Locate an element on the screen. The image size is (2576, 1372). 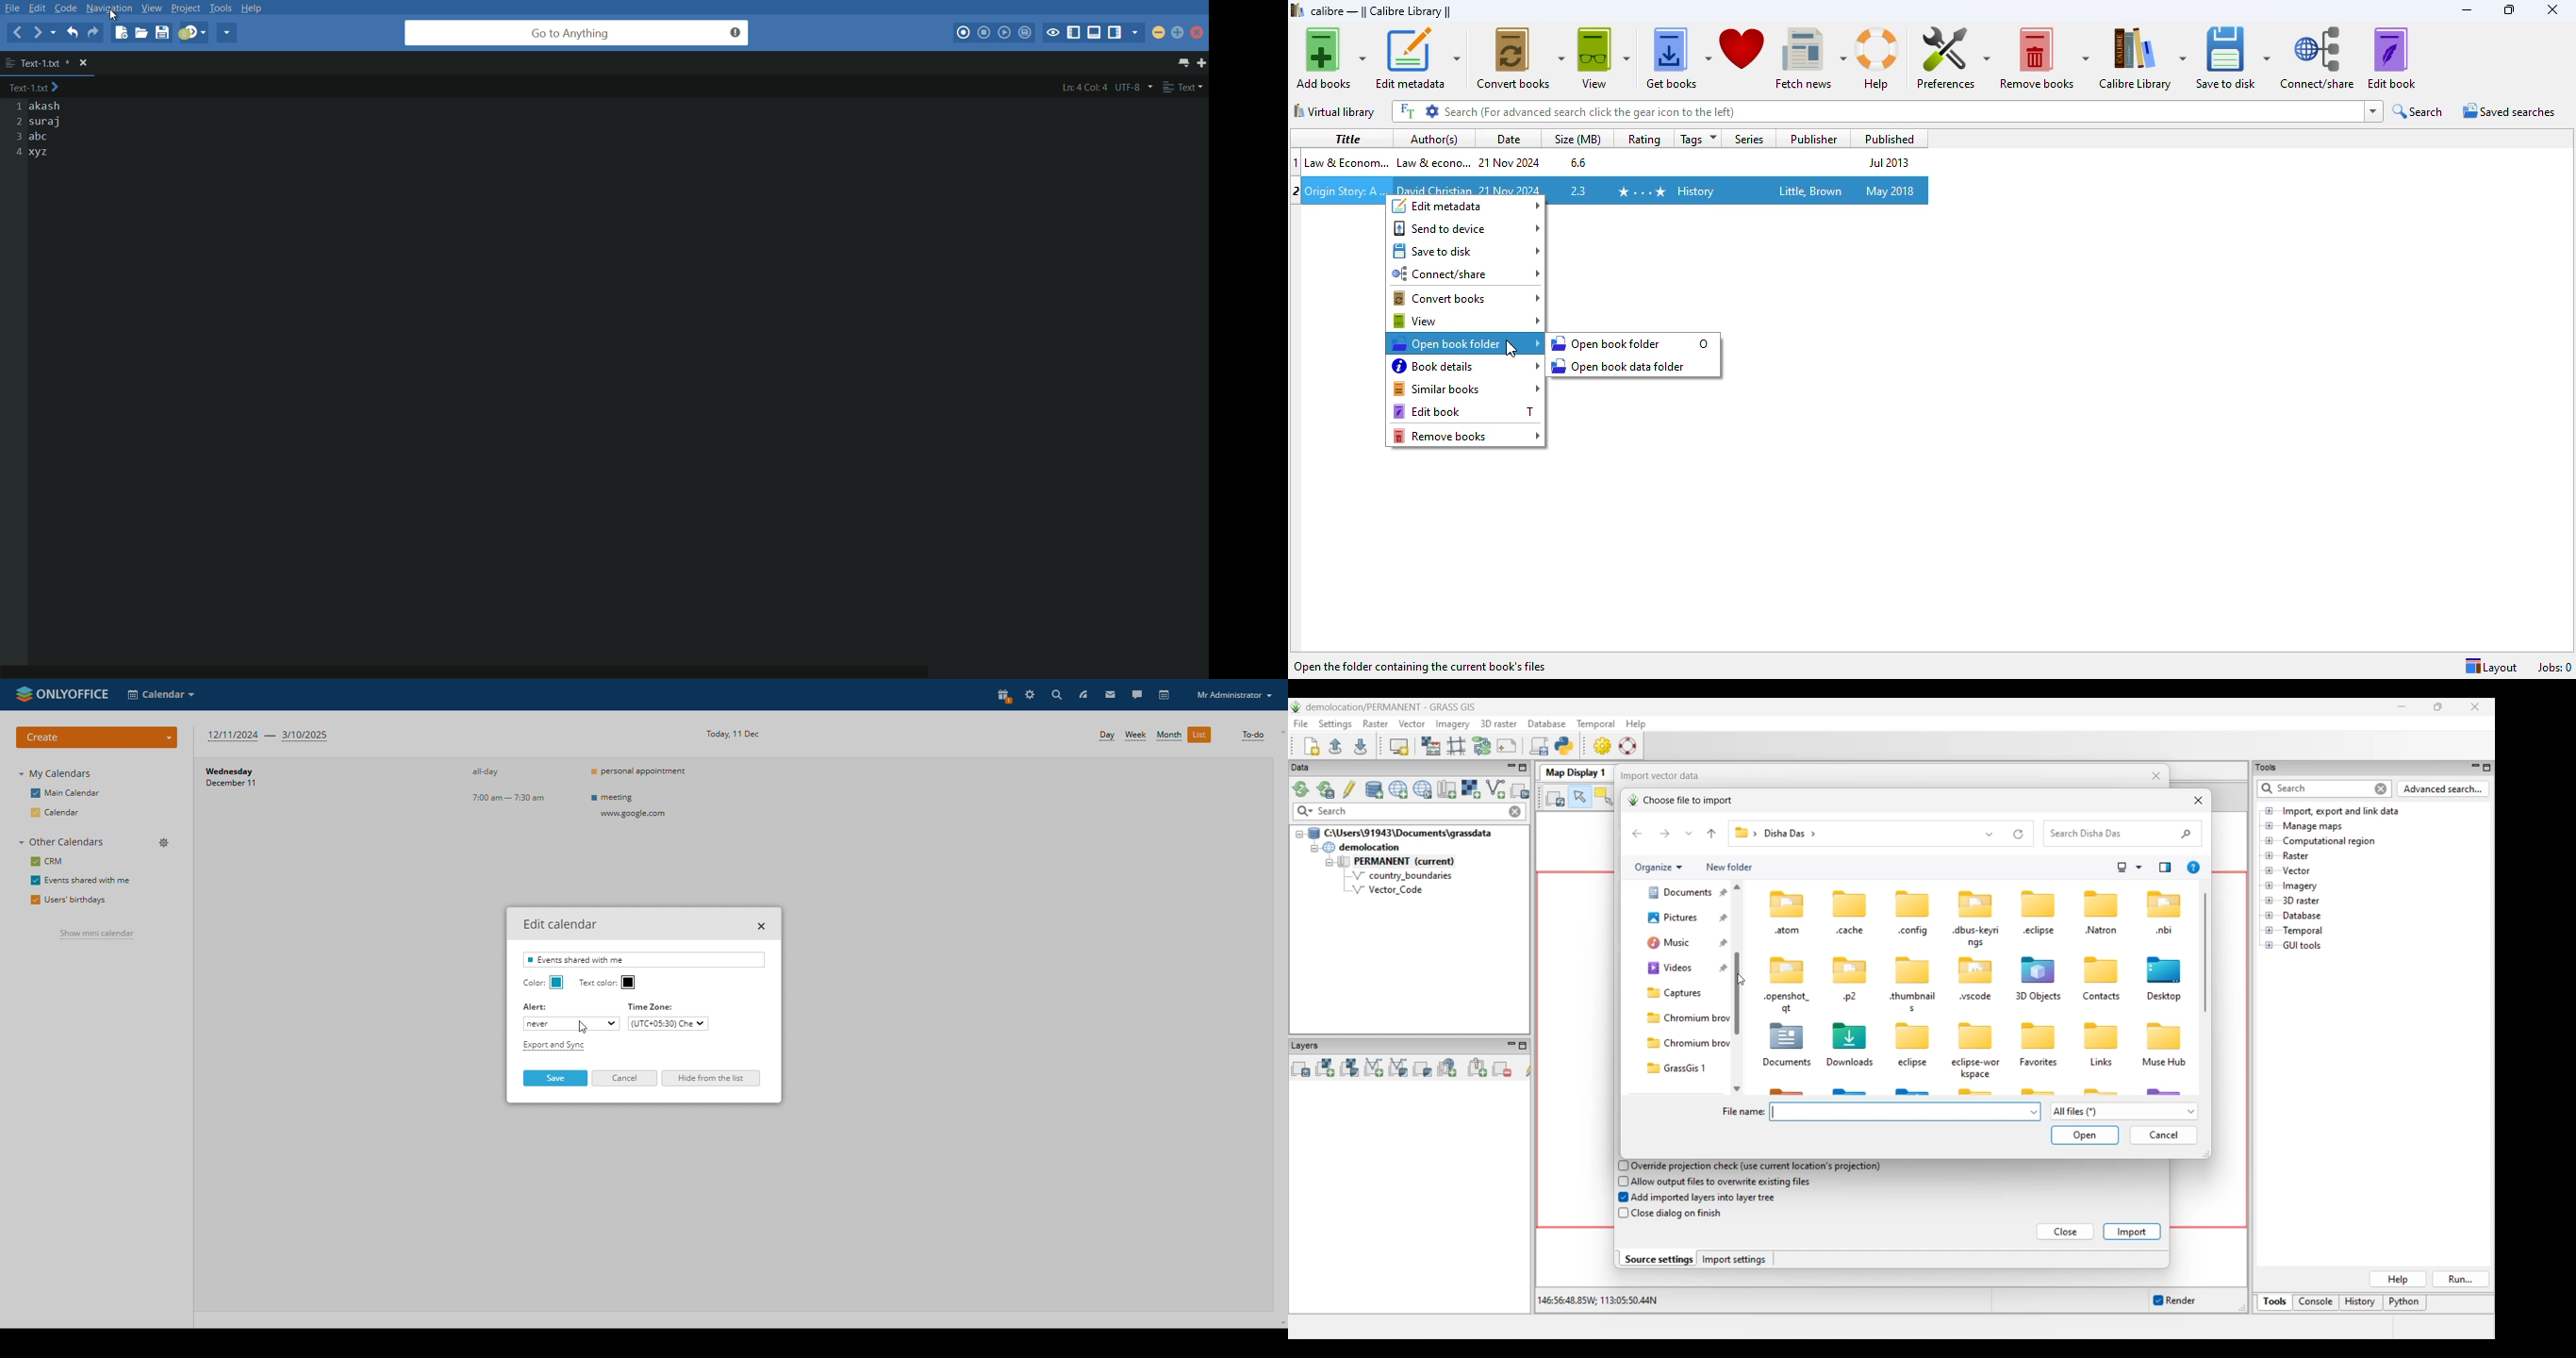
icon is located at coordinates (1910, 971).